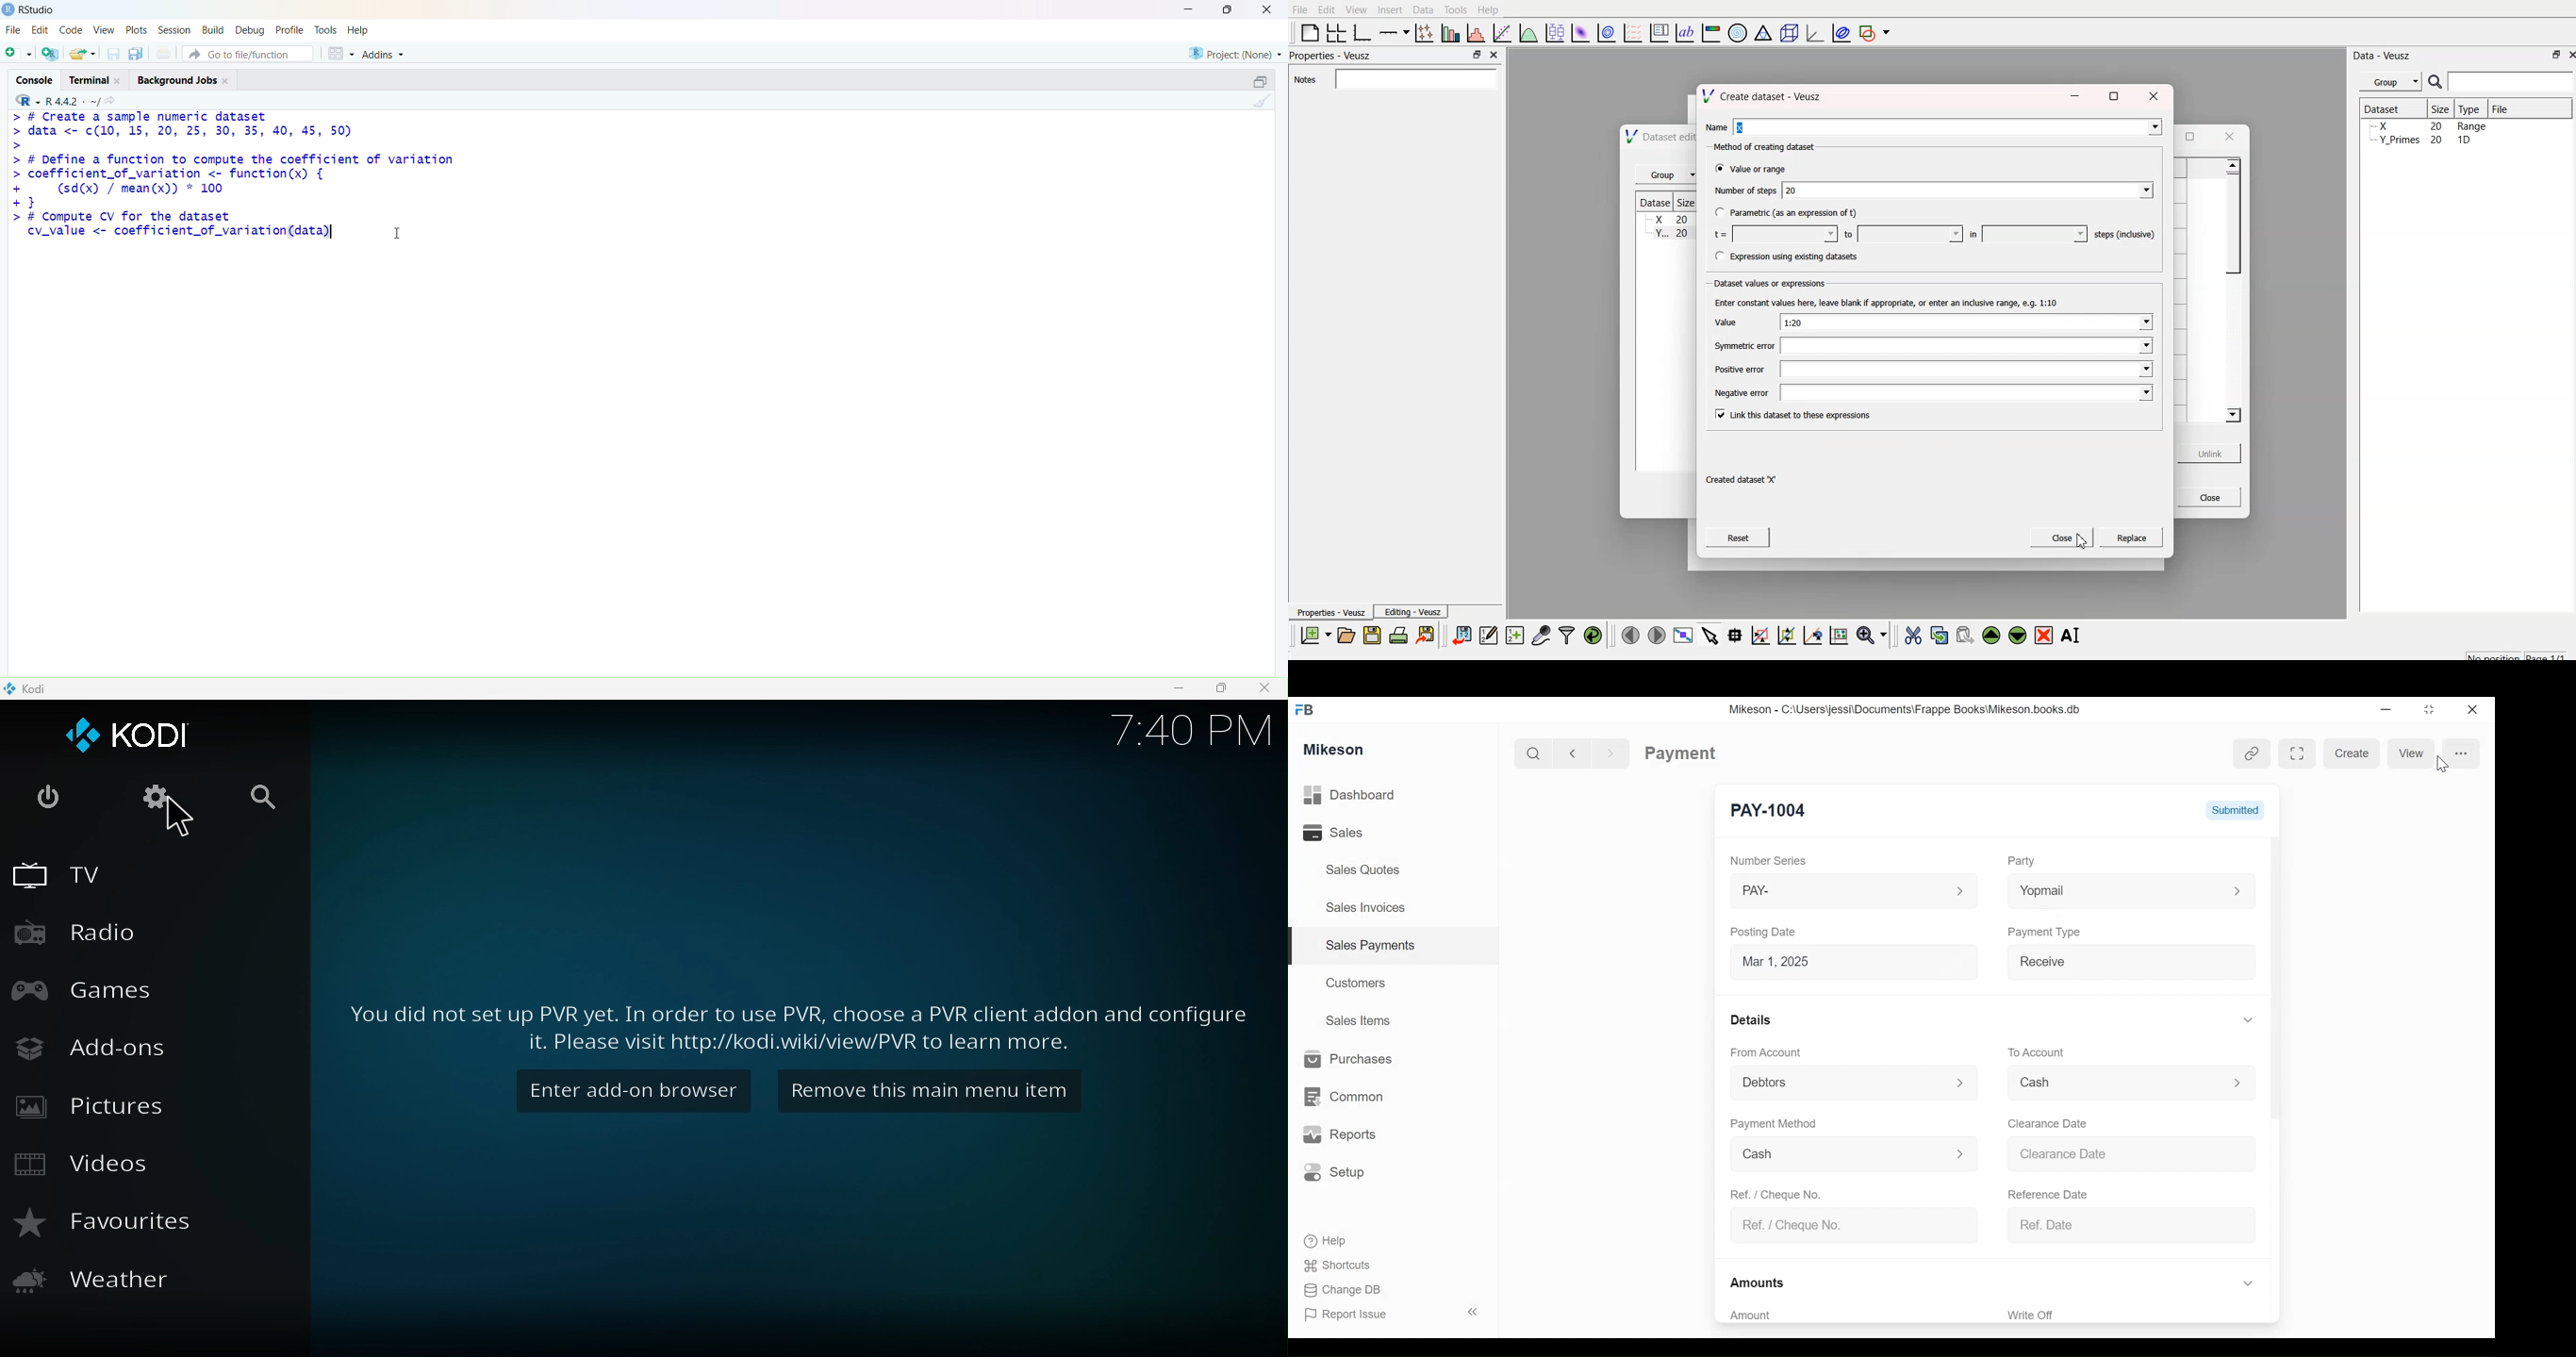  I want to click on Clearance date, so click(2136, 1153).